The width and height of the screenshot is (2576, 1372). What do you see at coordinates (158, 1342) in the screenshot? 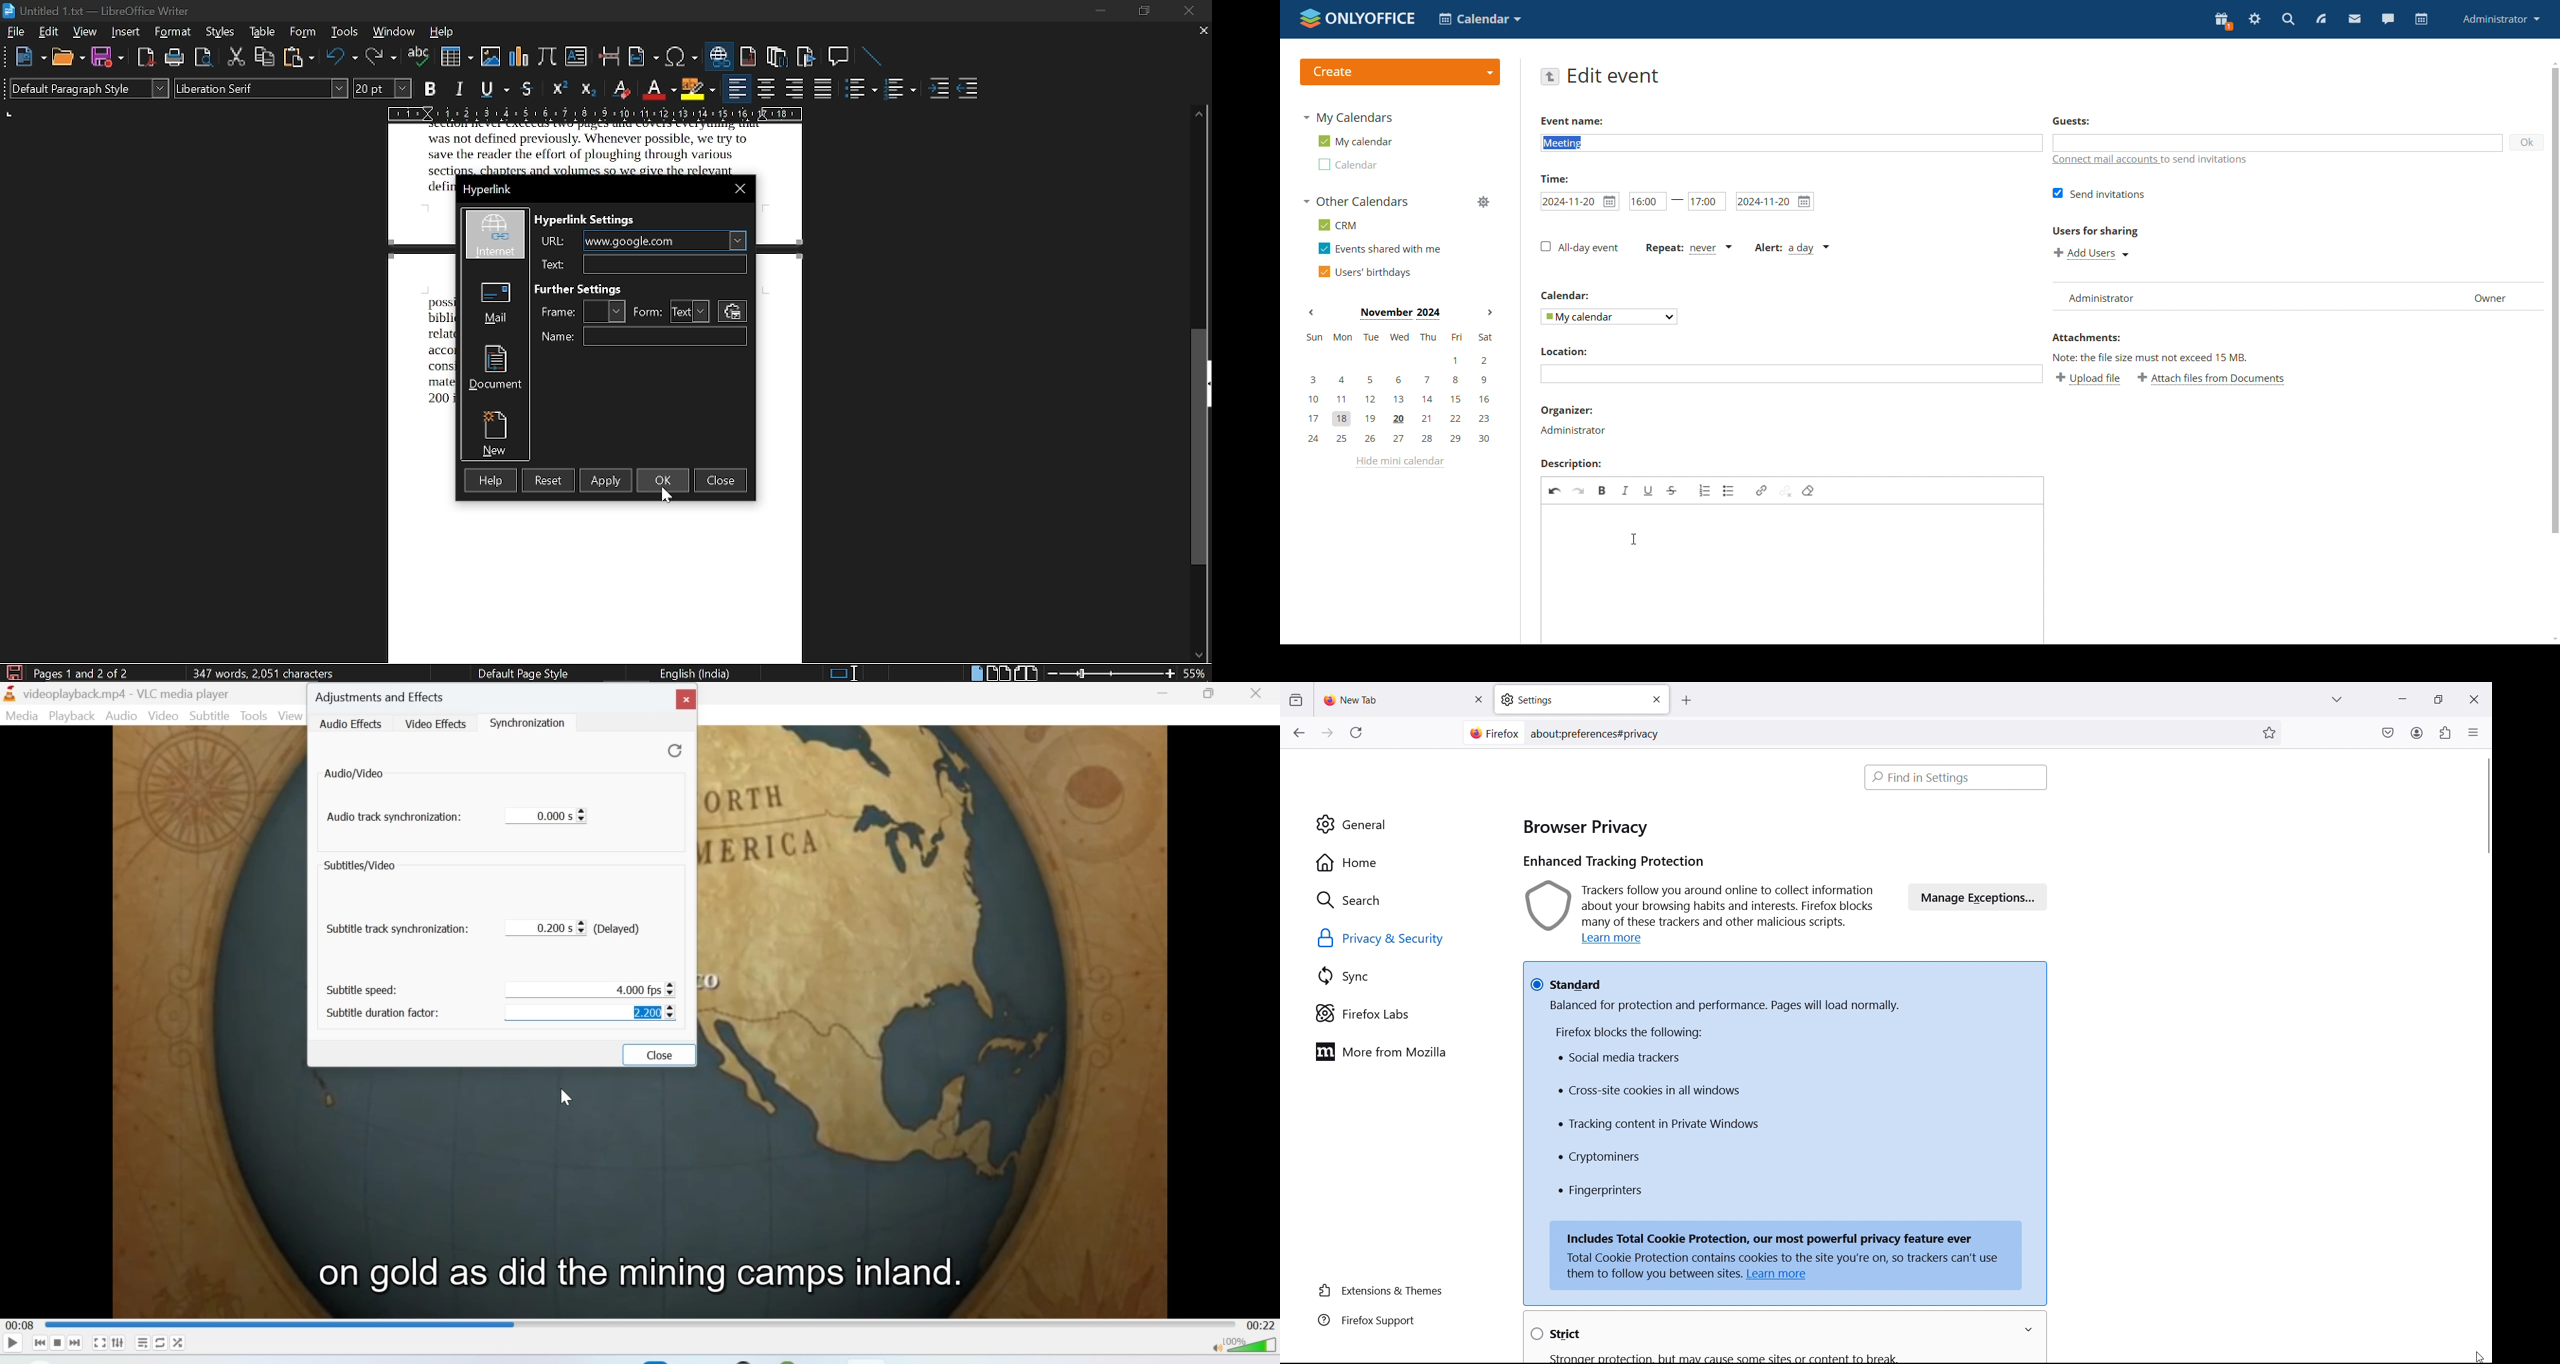
I see `Loop` at bounding box center [158, 1342].